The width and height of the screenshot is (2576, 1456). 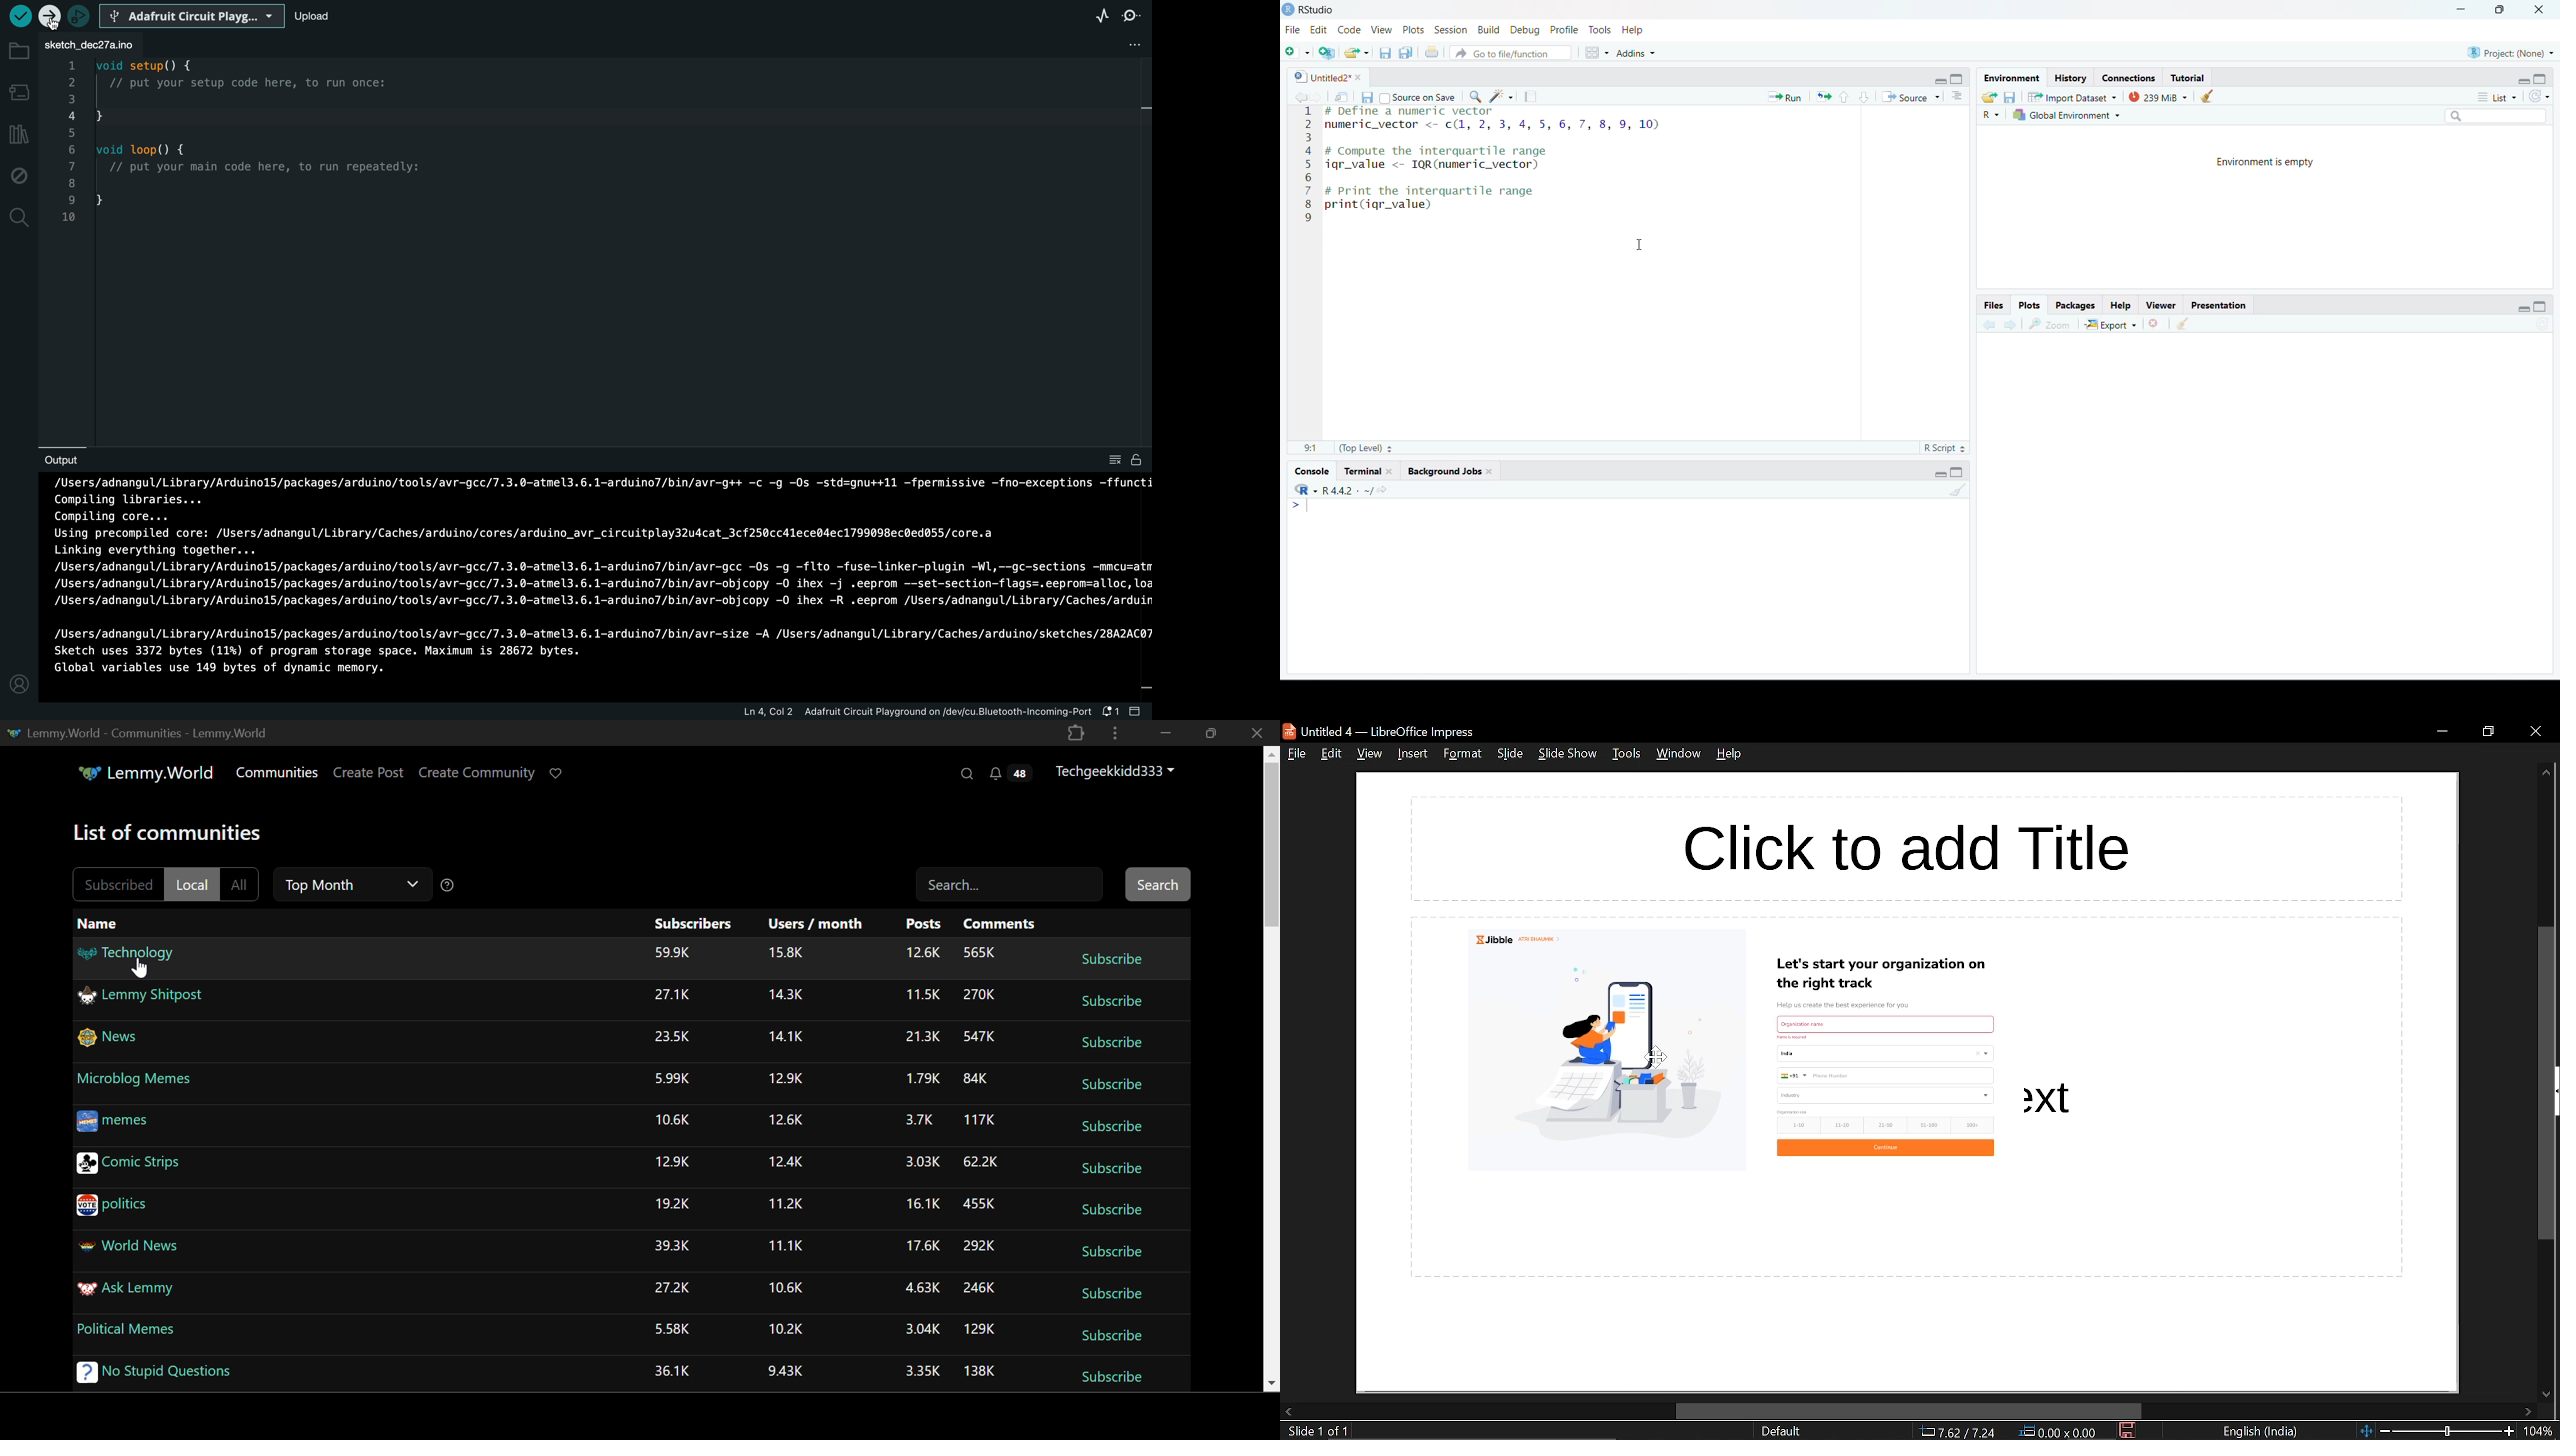 I want to click on Minimize, so click(x=2523, y=309).